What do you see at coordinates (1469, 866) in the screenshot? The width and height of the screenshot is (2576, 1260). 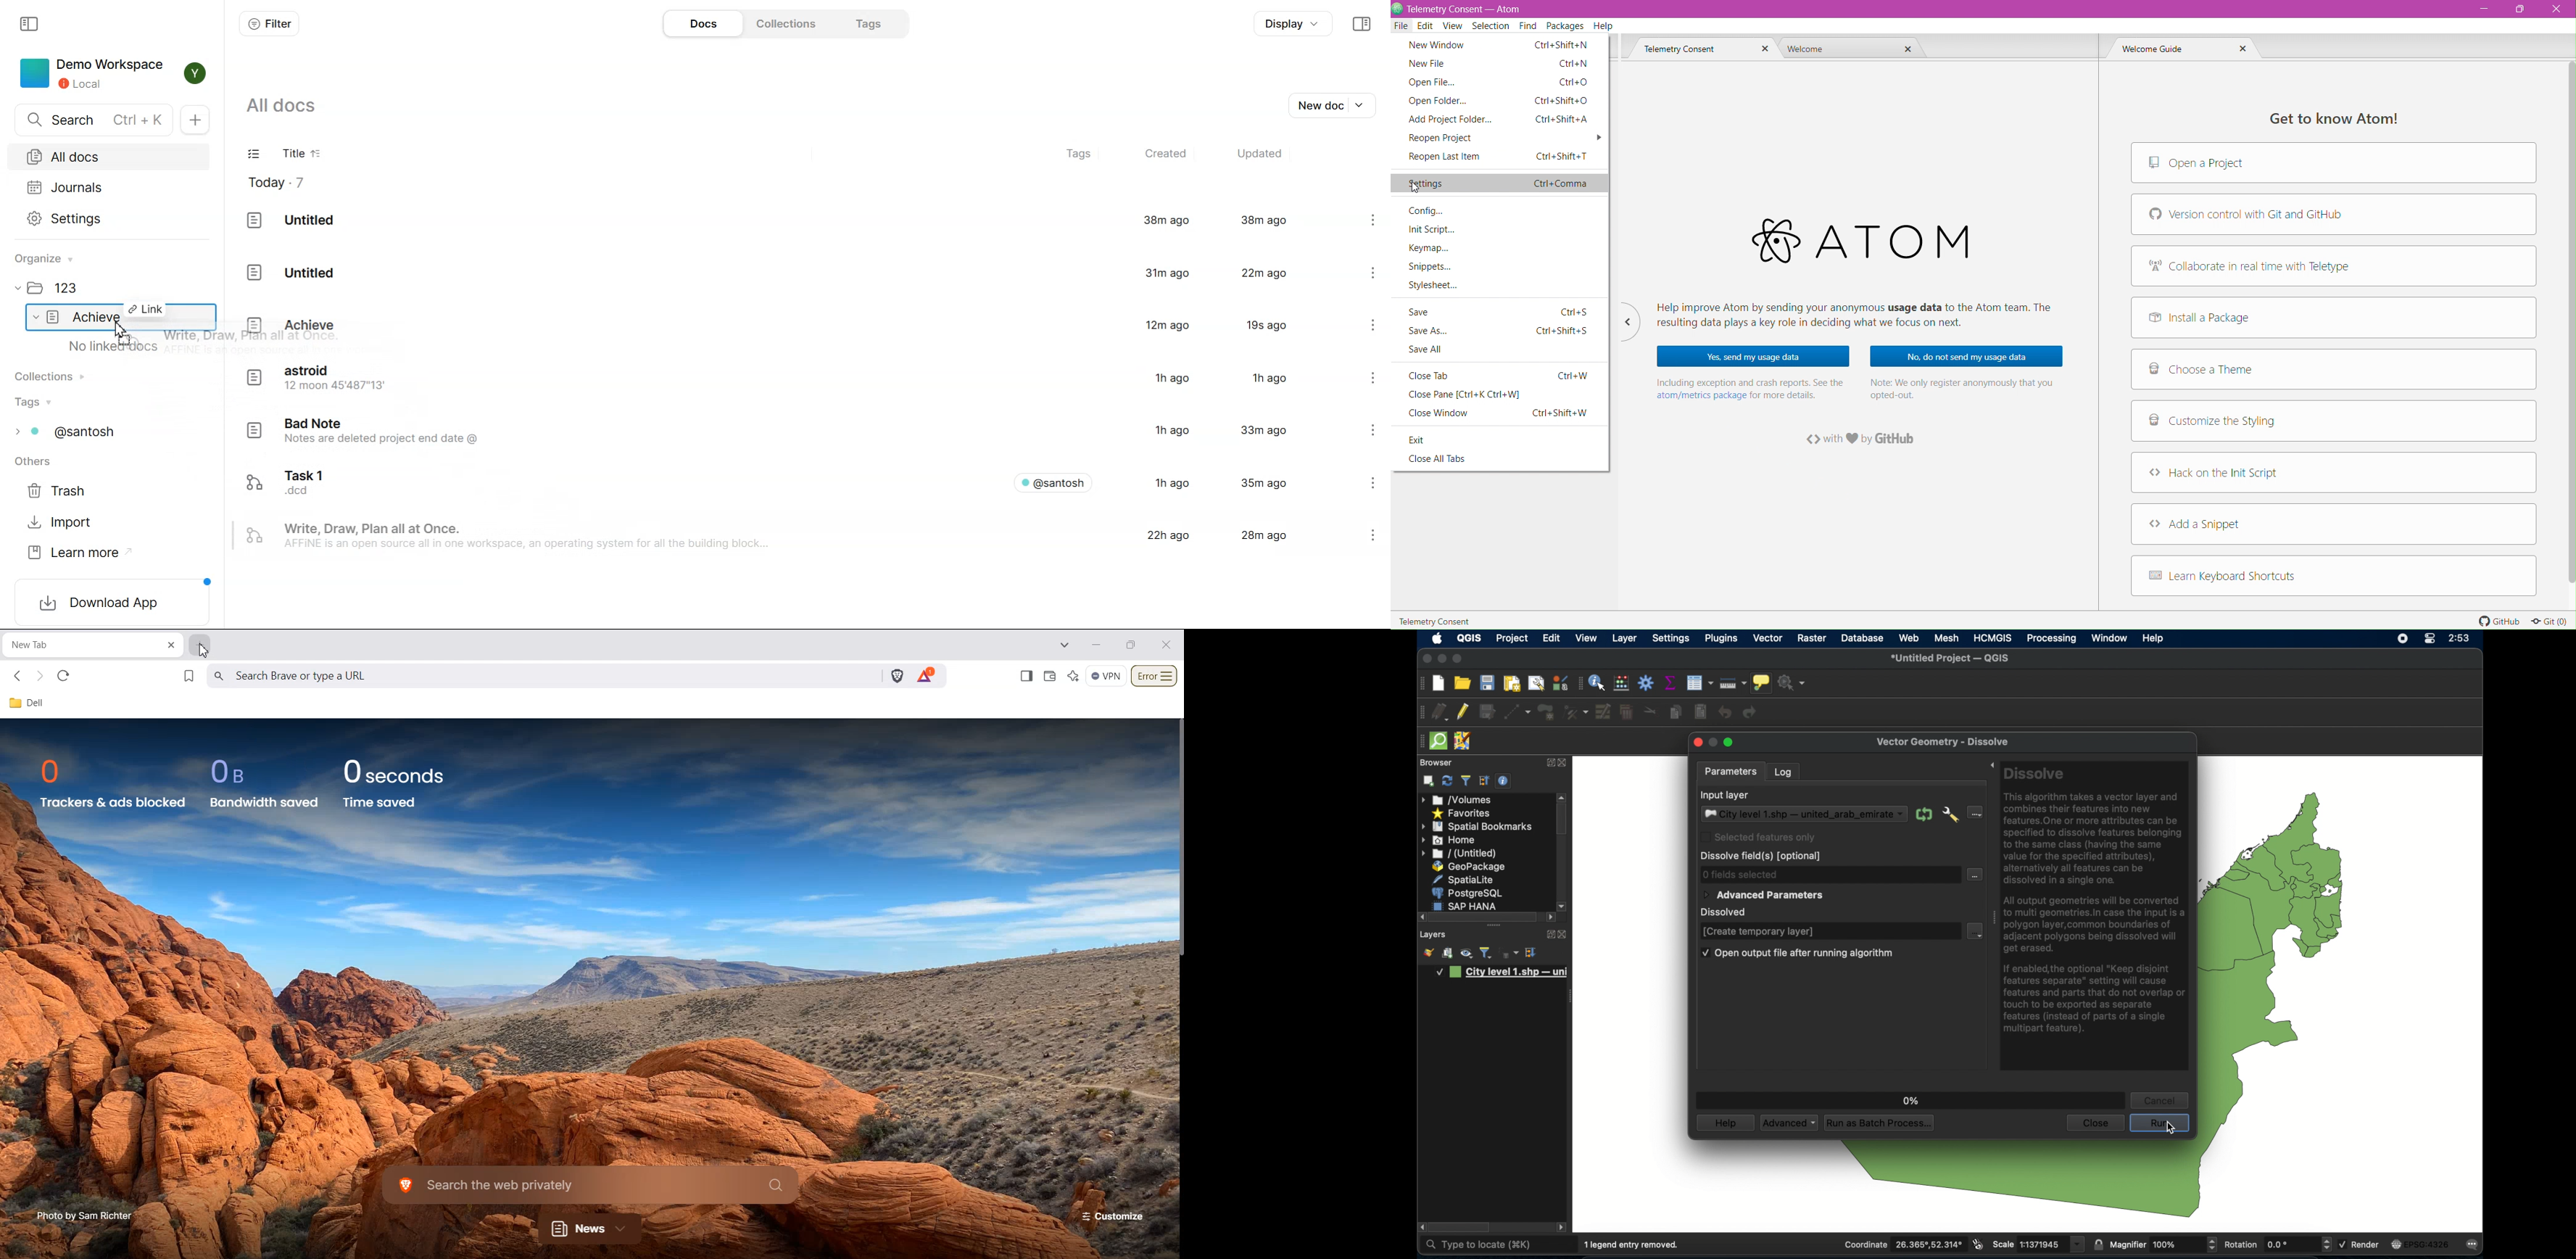 I see `geopackage` at bounding box center [1469, 866].